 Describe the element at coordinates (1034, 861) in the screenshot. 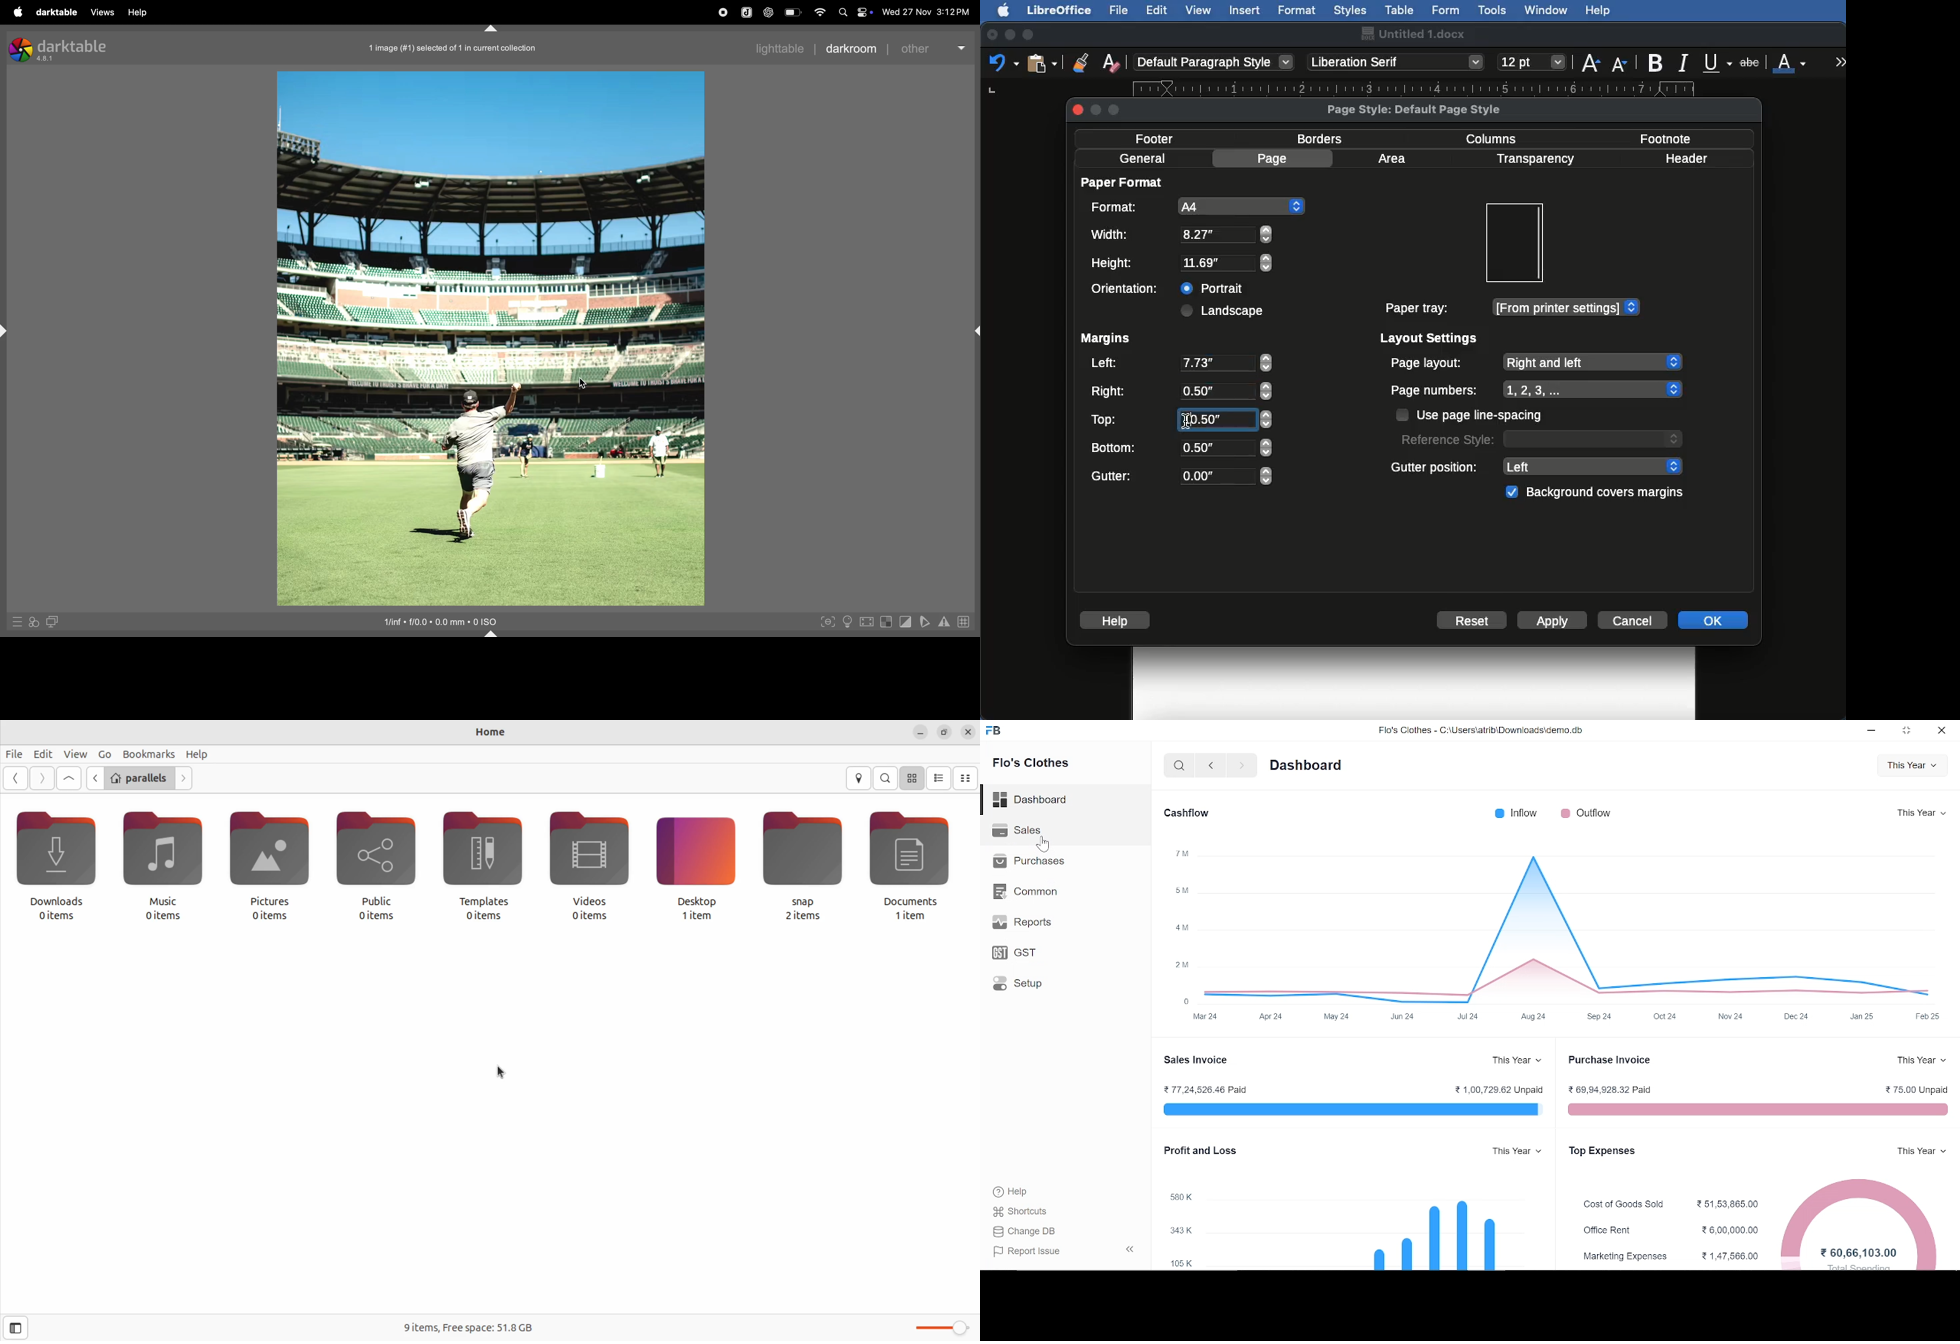

I see `Purchases` at that location.